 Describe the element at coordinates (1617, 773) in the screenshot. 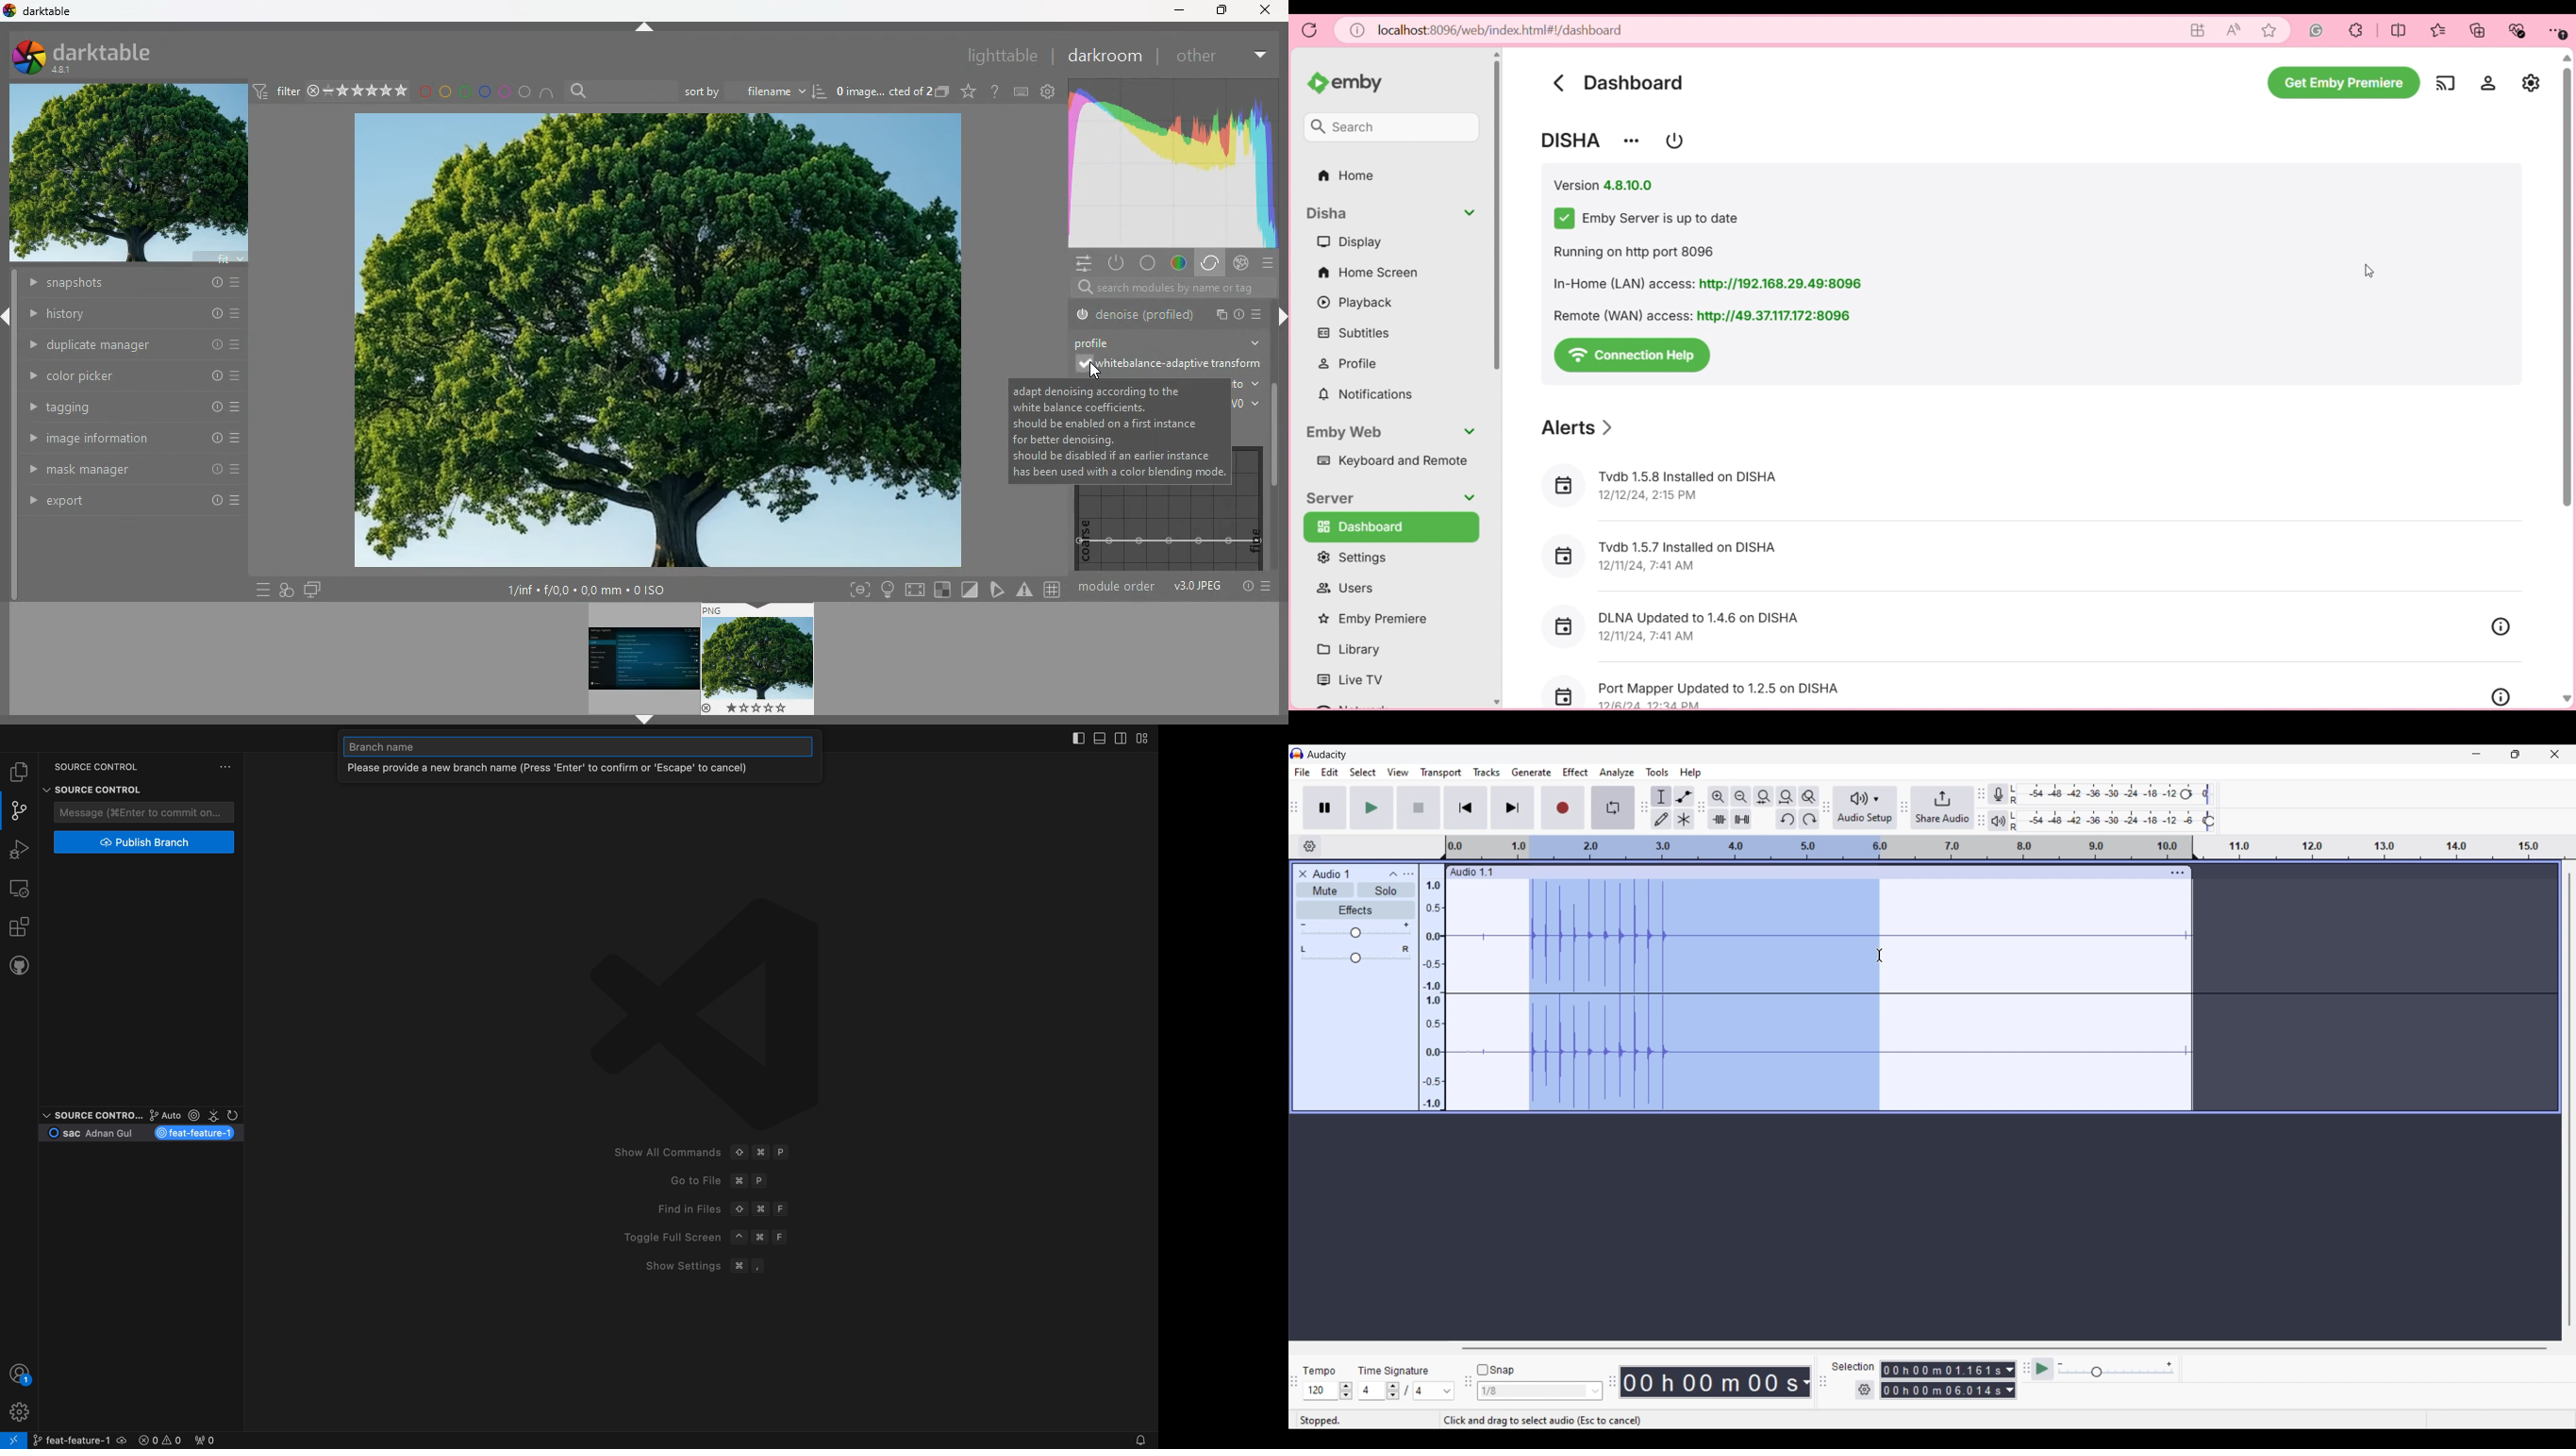

I see `Analyze menu` at that location.